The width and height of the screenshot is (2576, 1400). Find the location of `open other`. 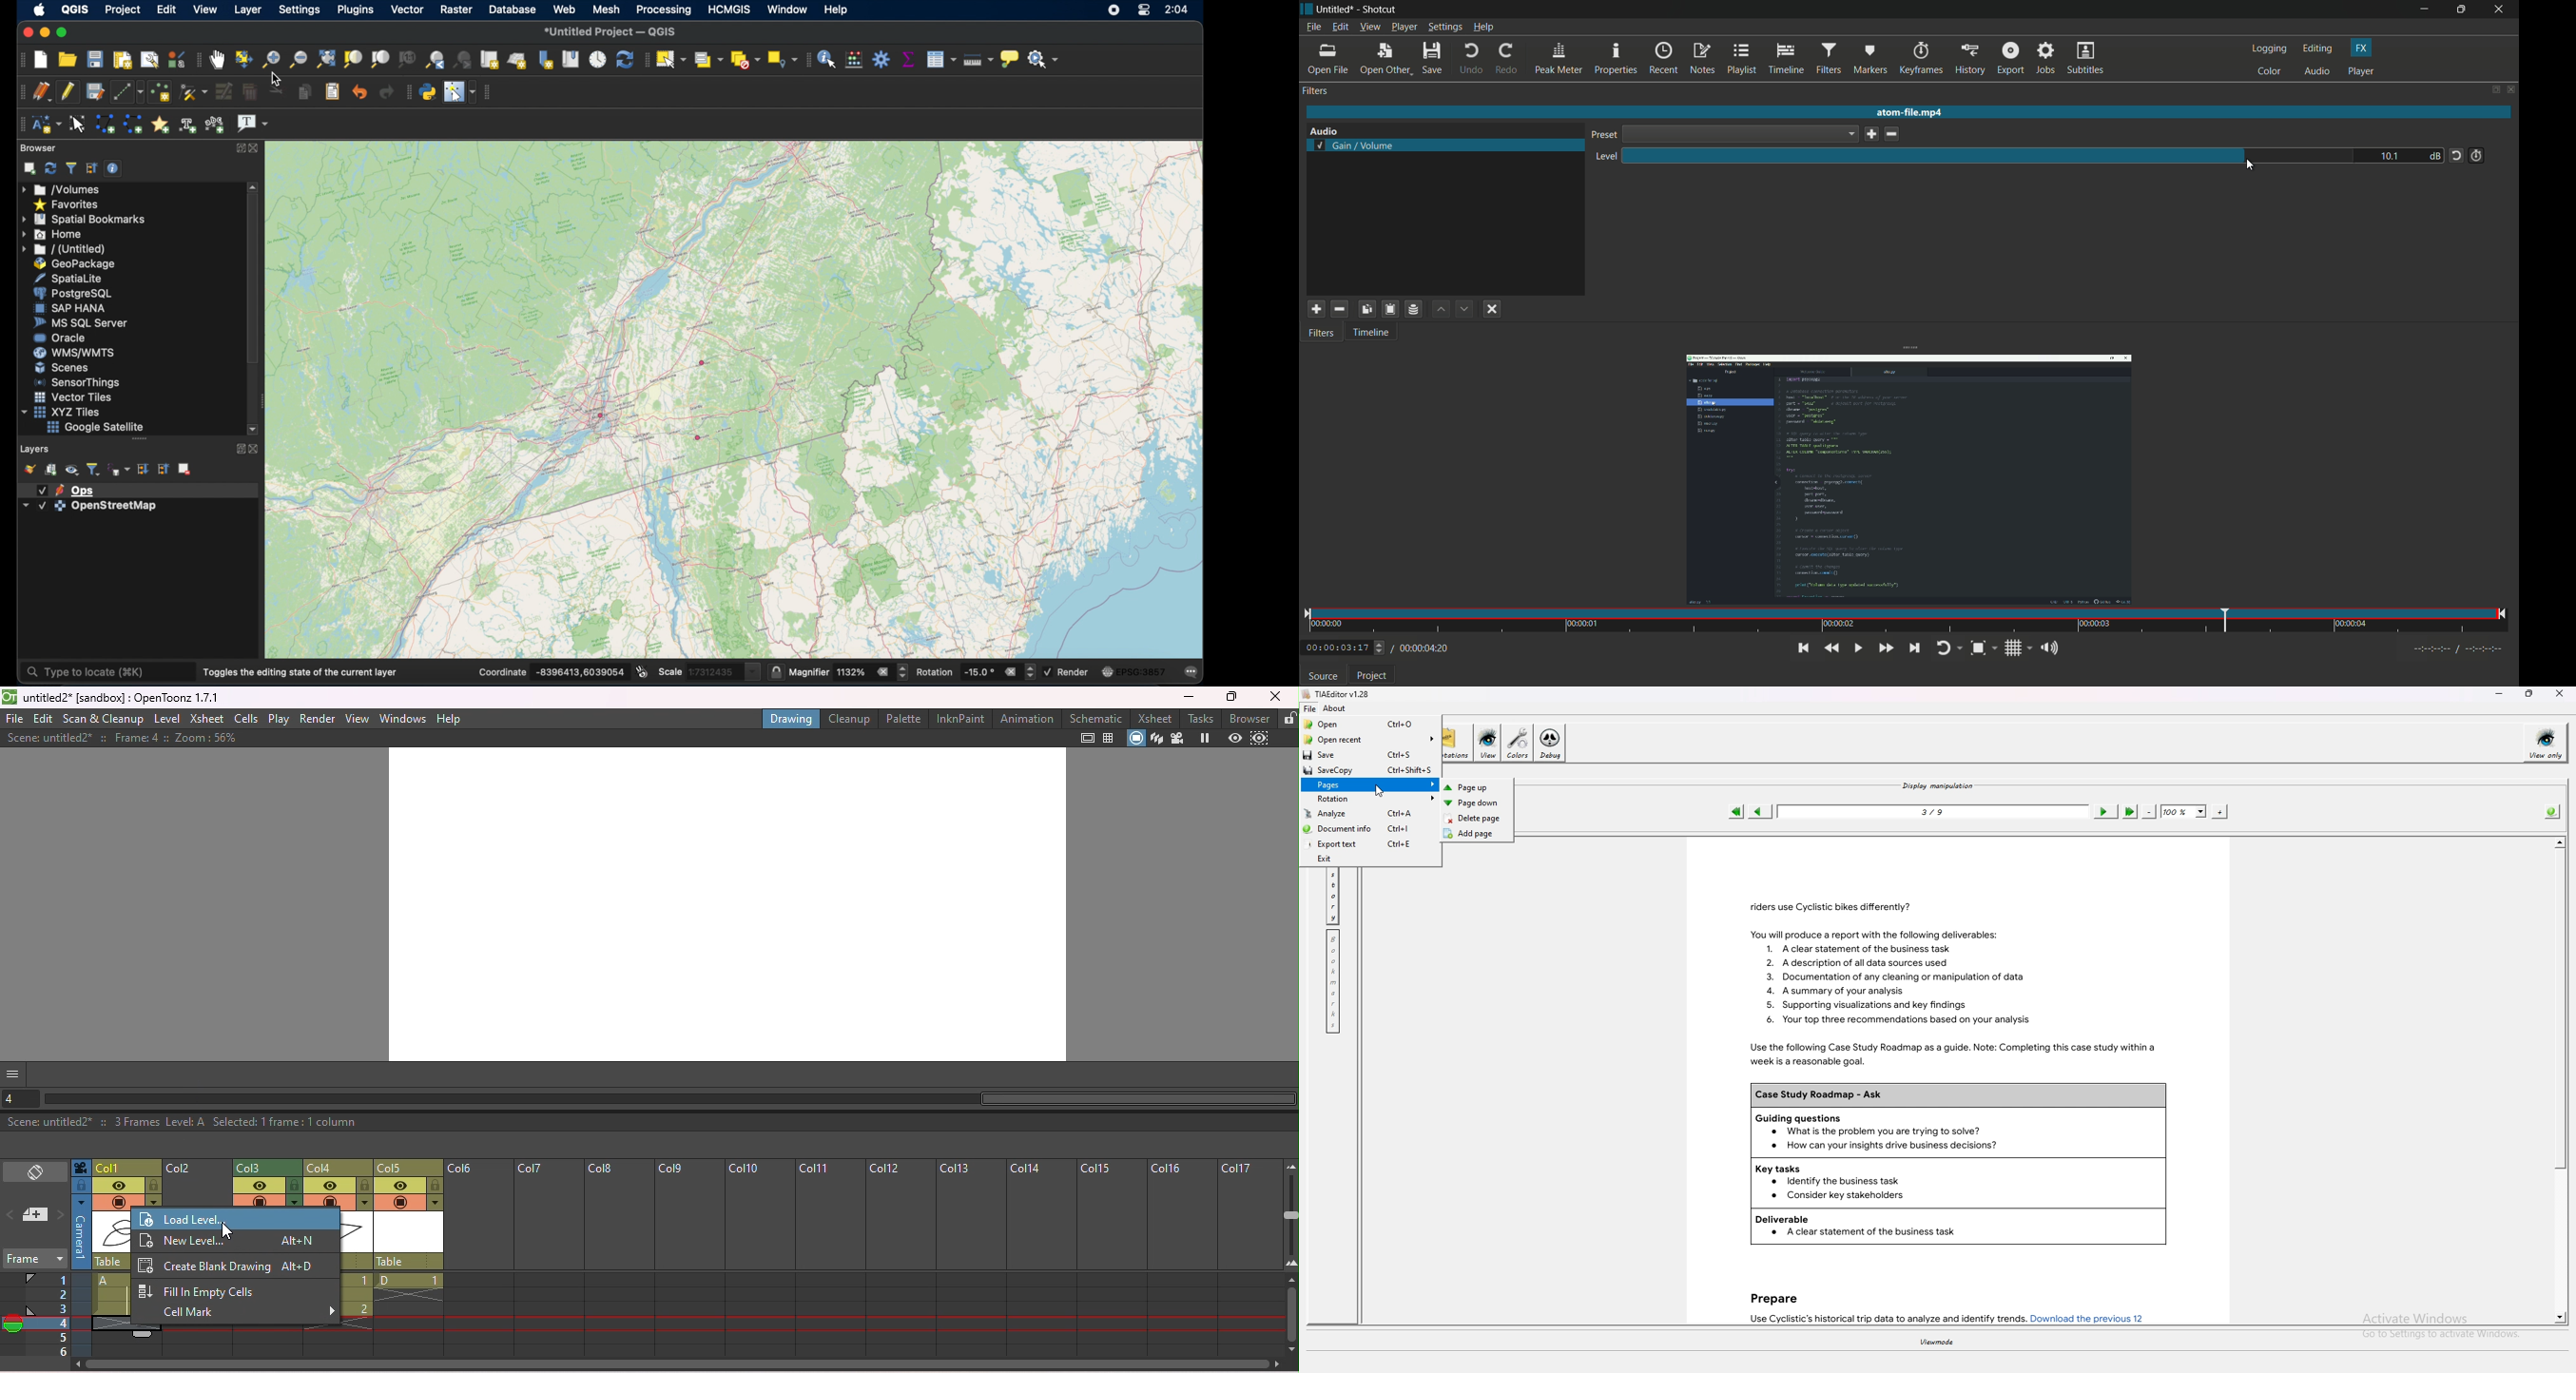

open other is located at coordinates (1384, 59).